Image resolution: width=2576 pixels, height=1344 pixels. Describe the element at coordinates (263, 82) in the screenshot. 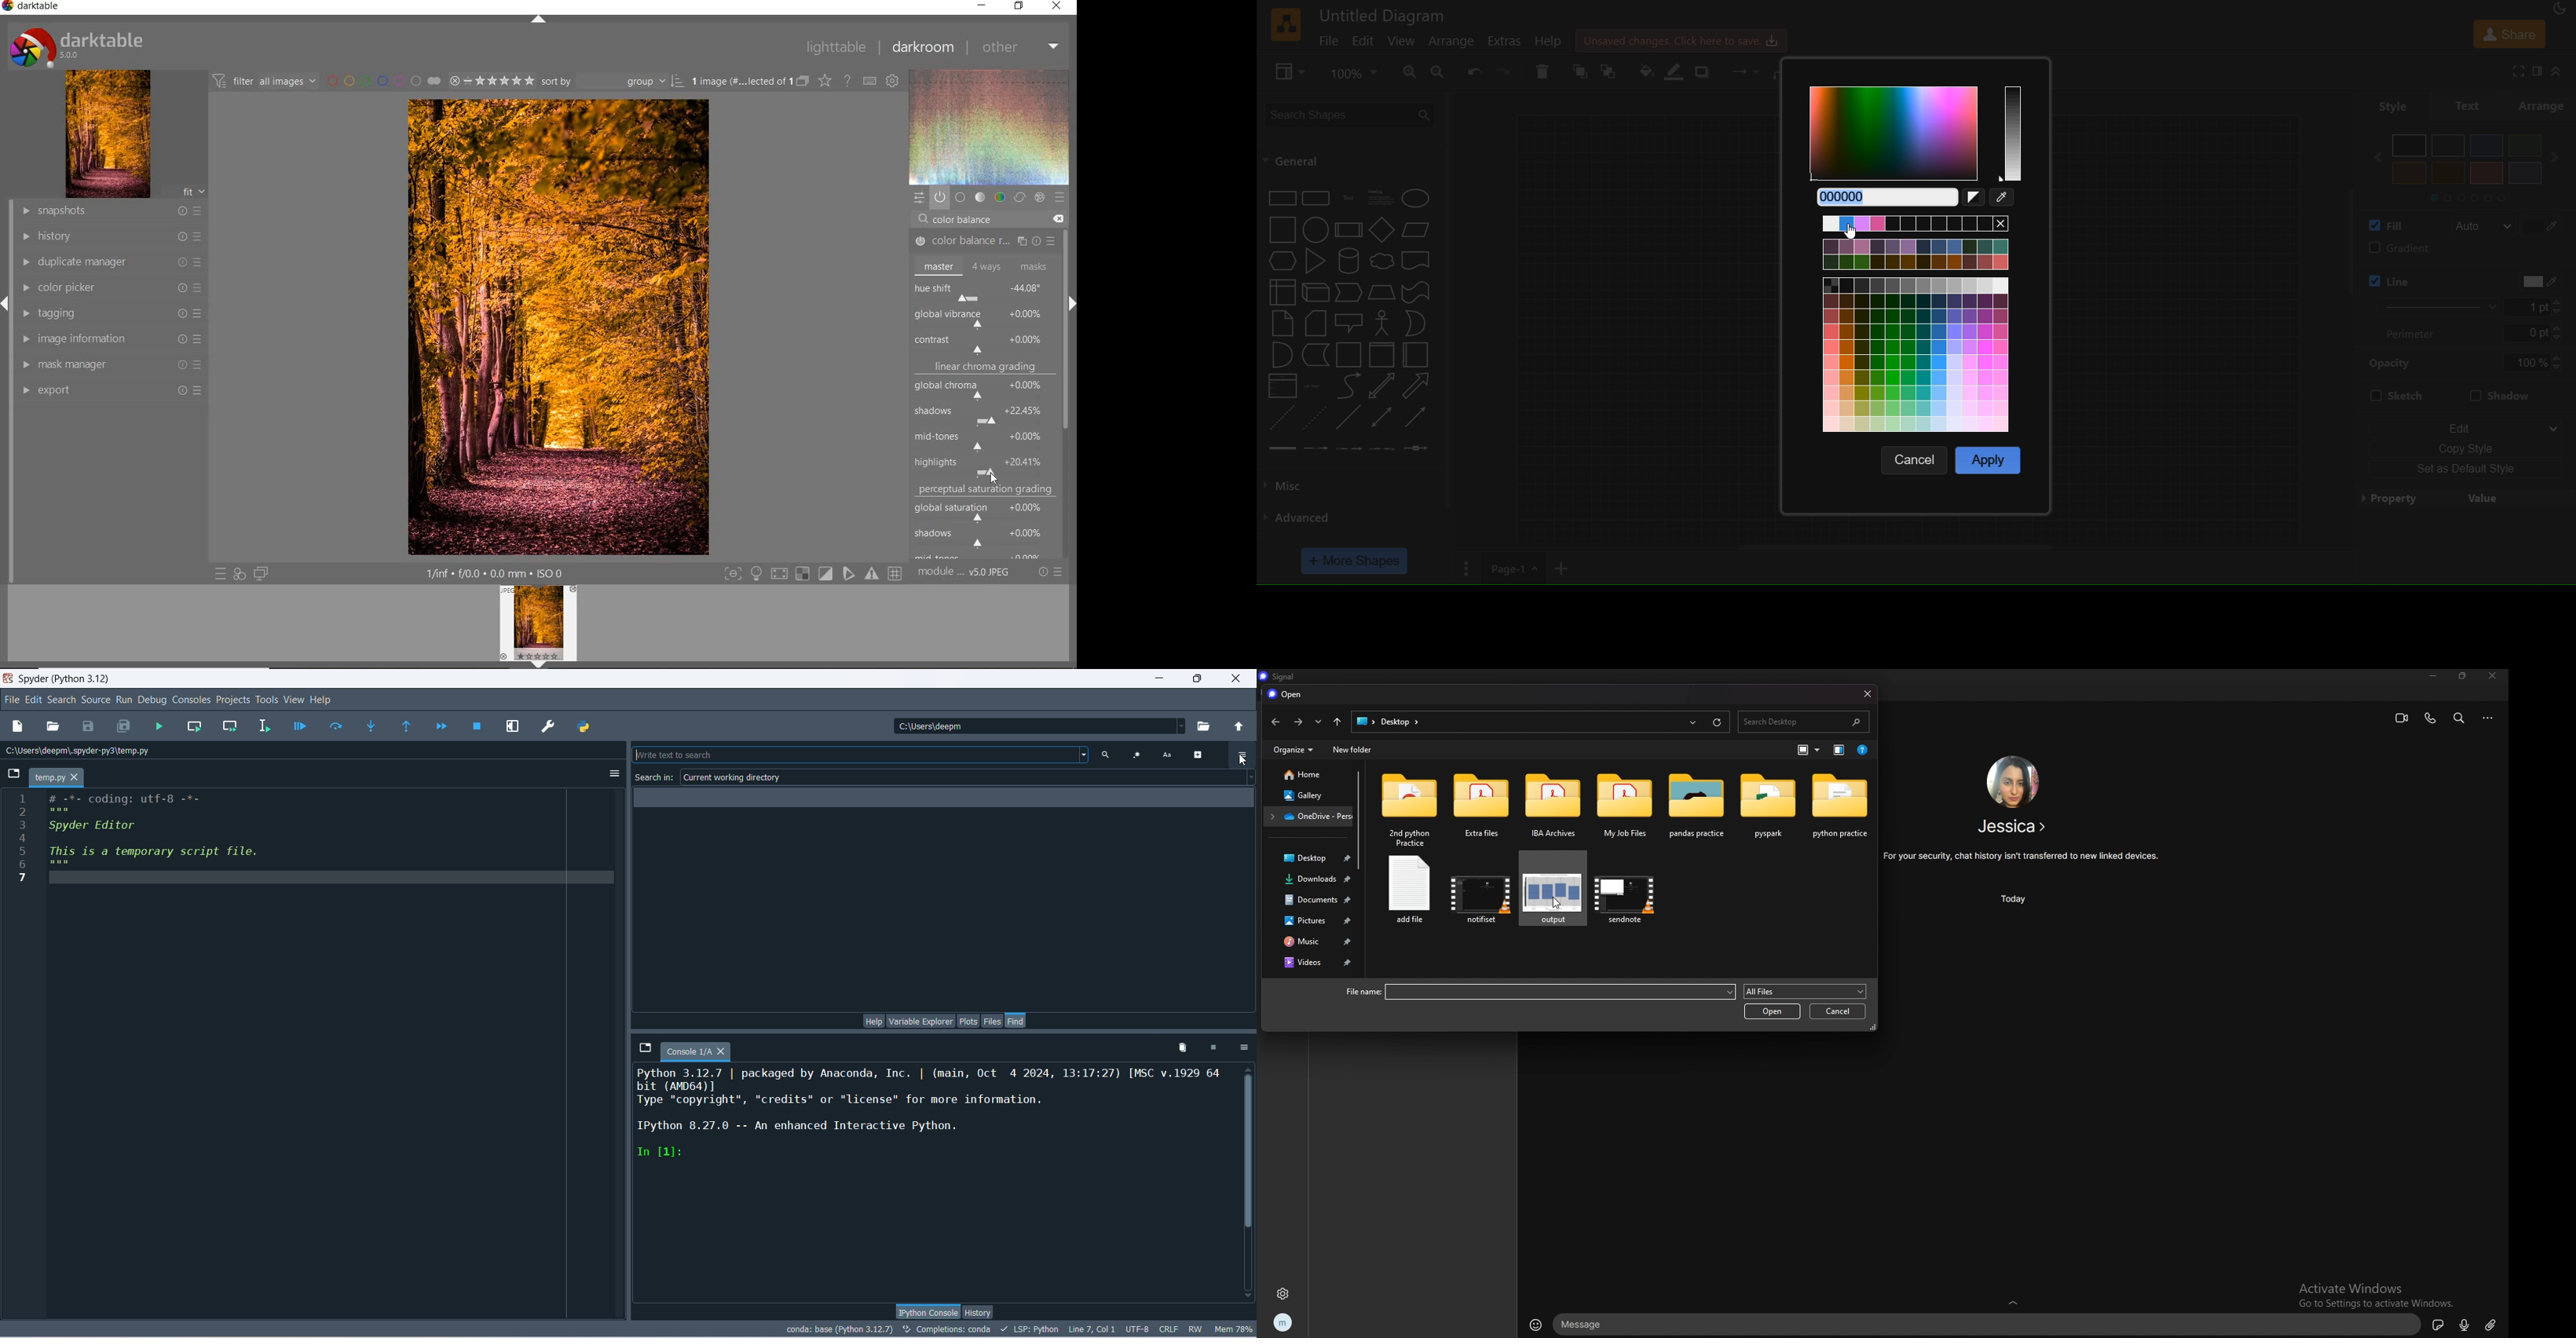

I see `filter images` at that location.